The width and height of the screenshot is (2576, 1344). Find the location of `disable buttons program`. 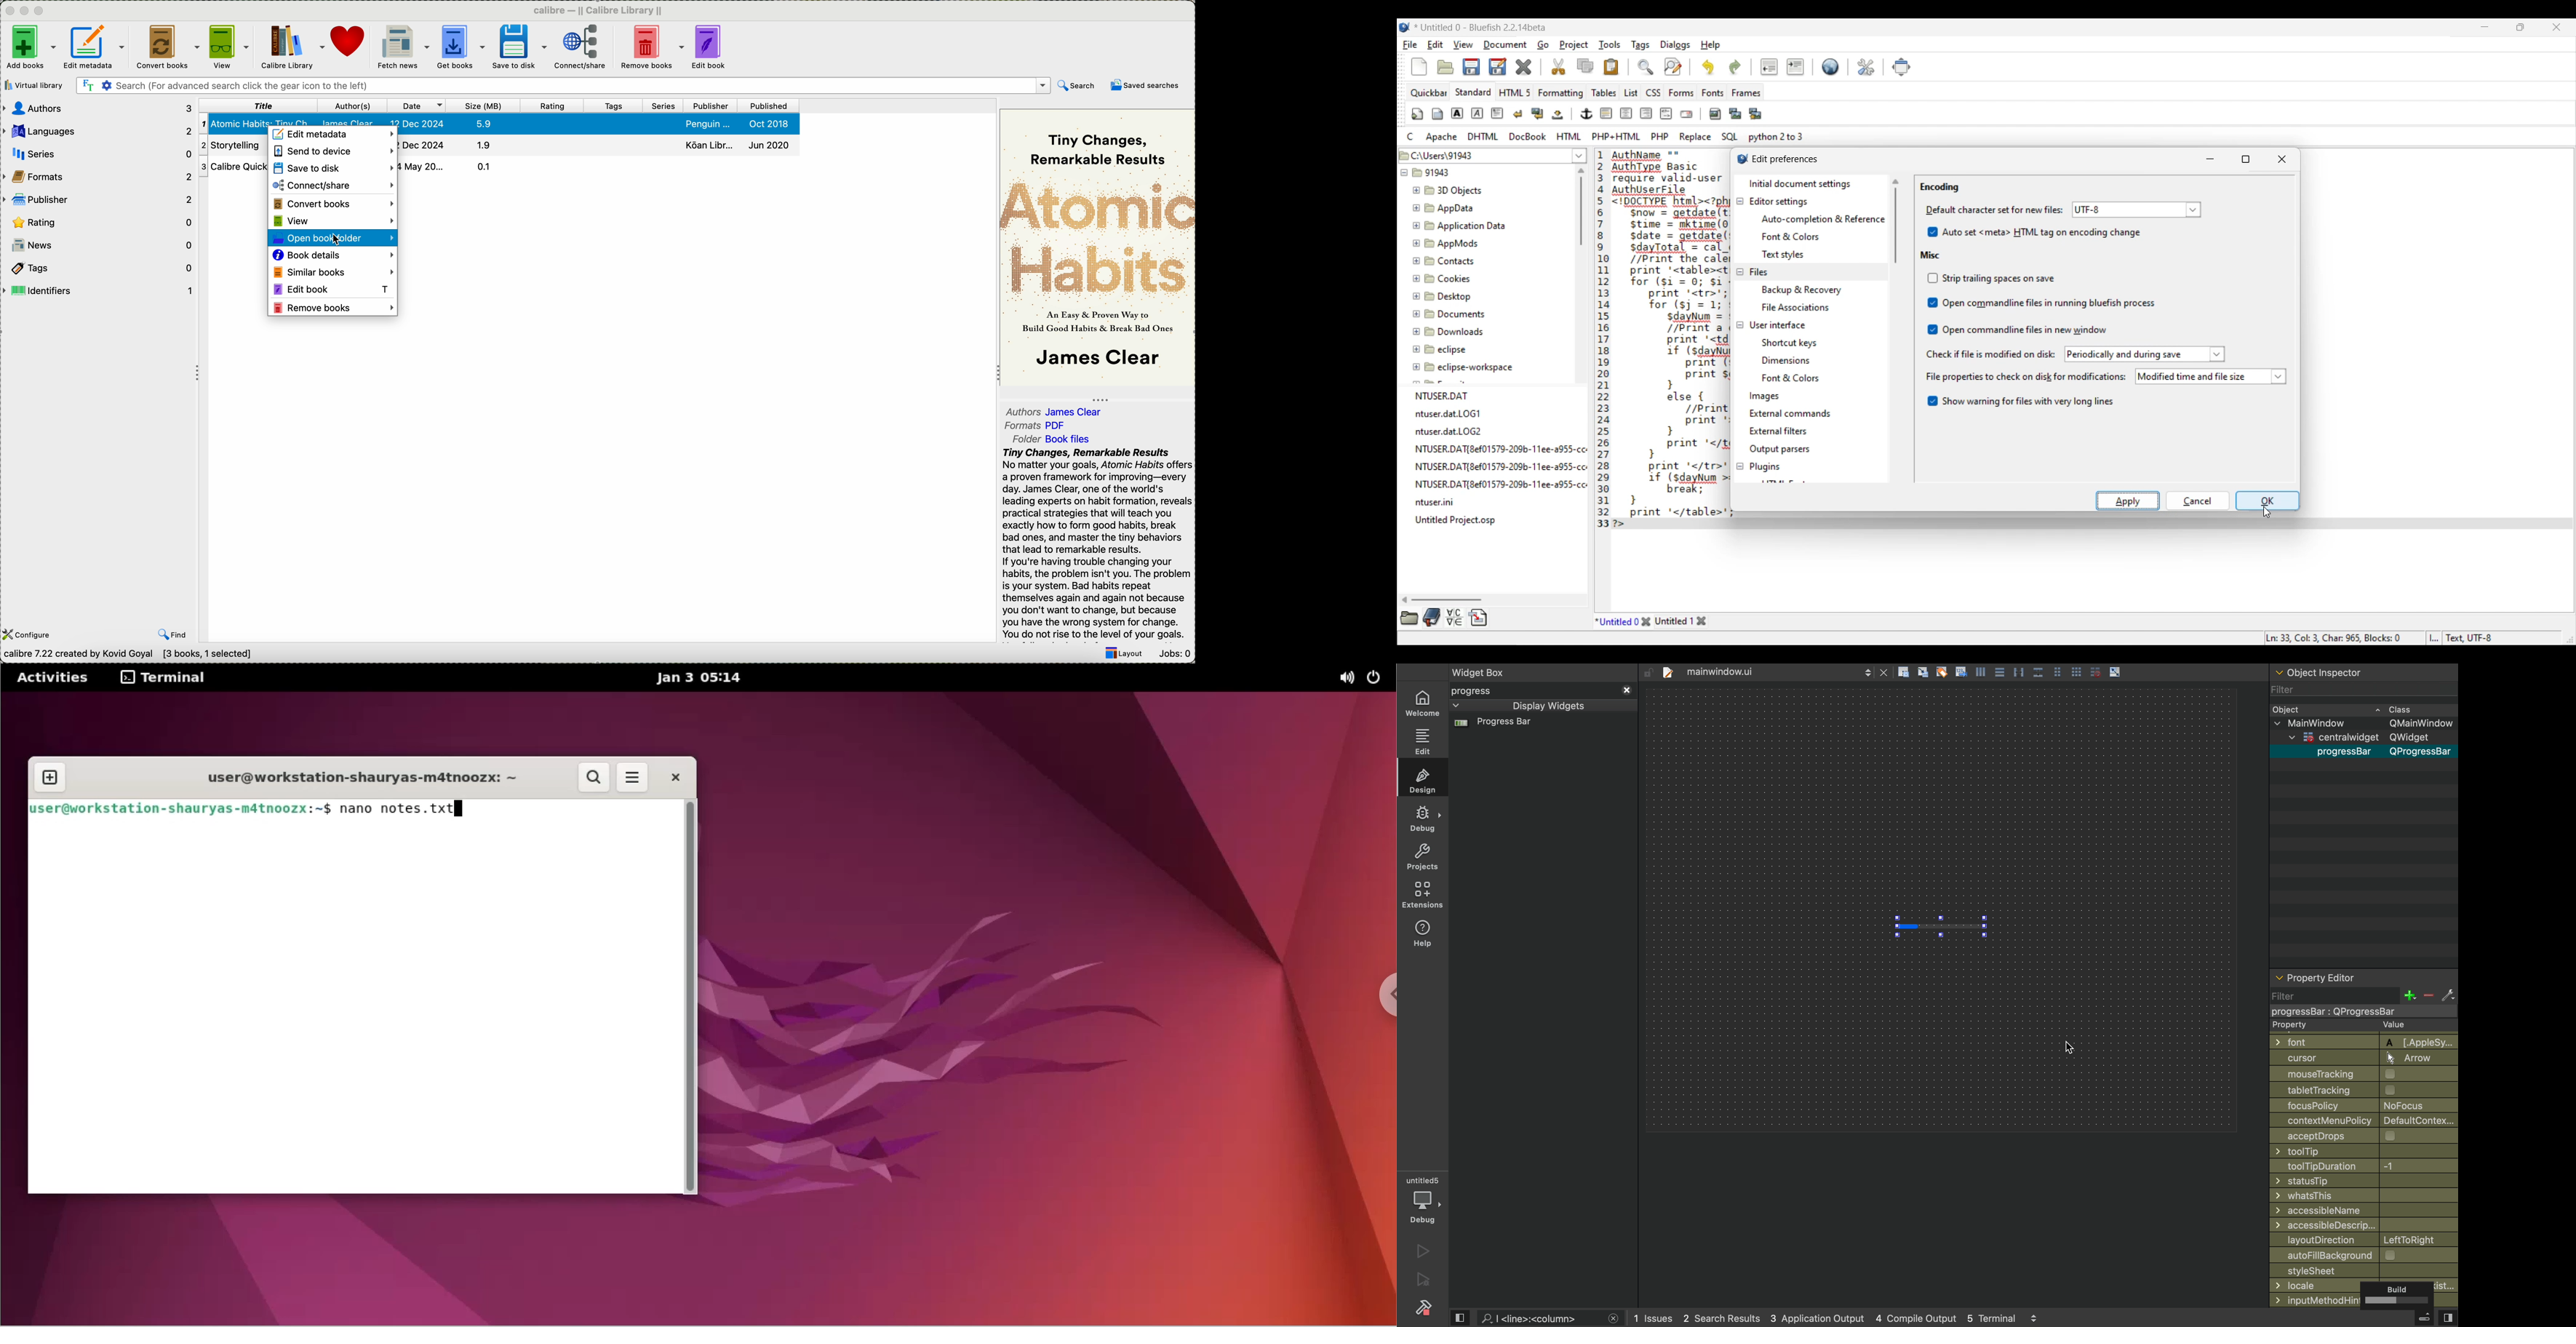

disable buttons program is located at coordinates (26, 11).